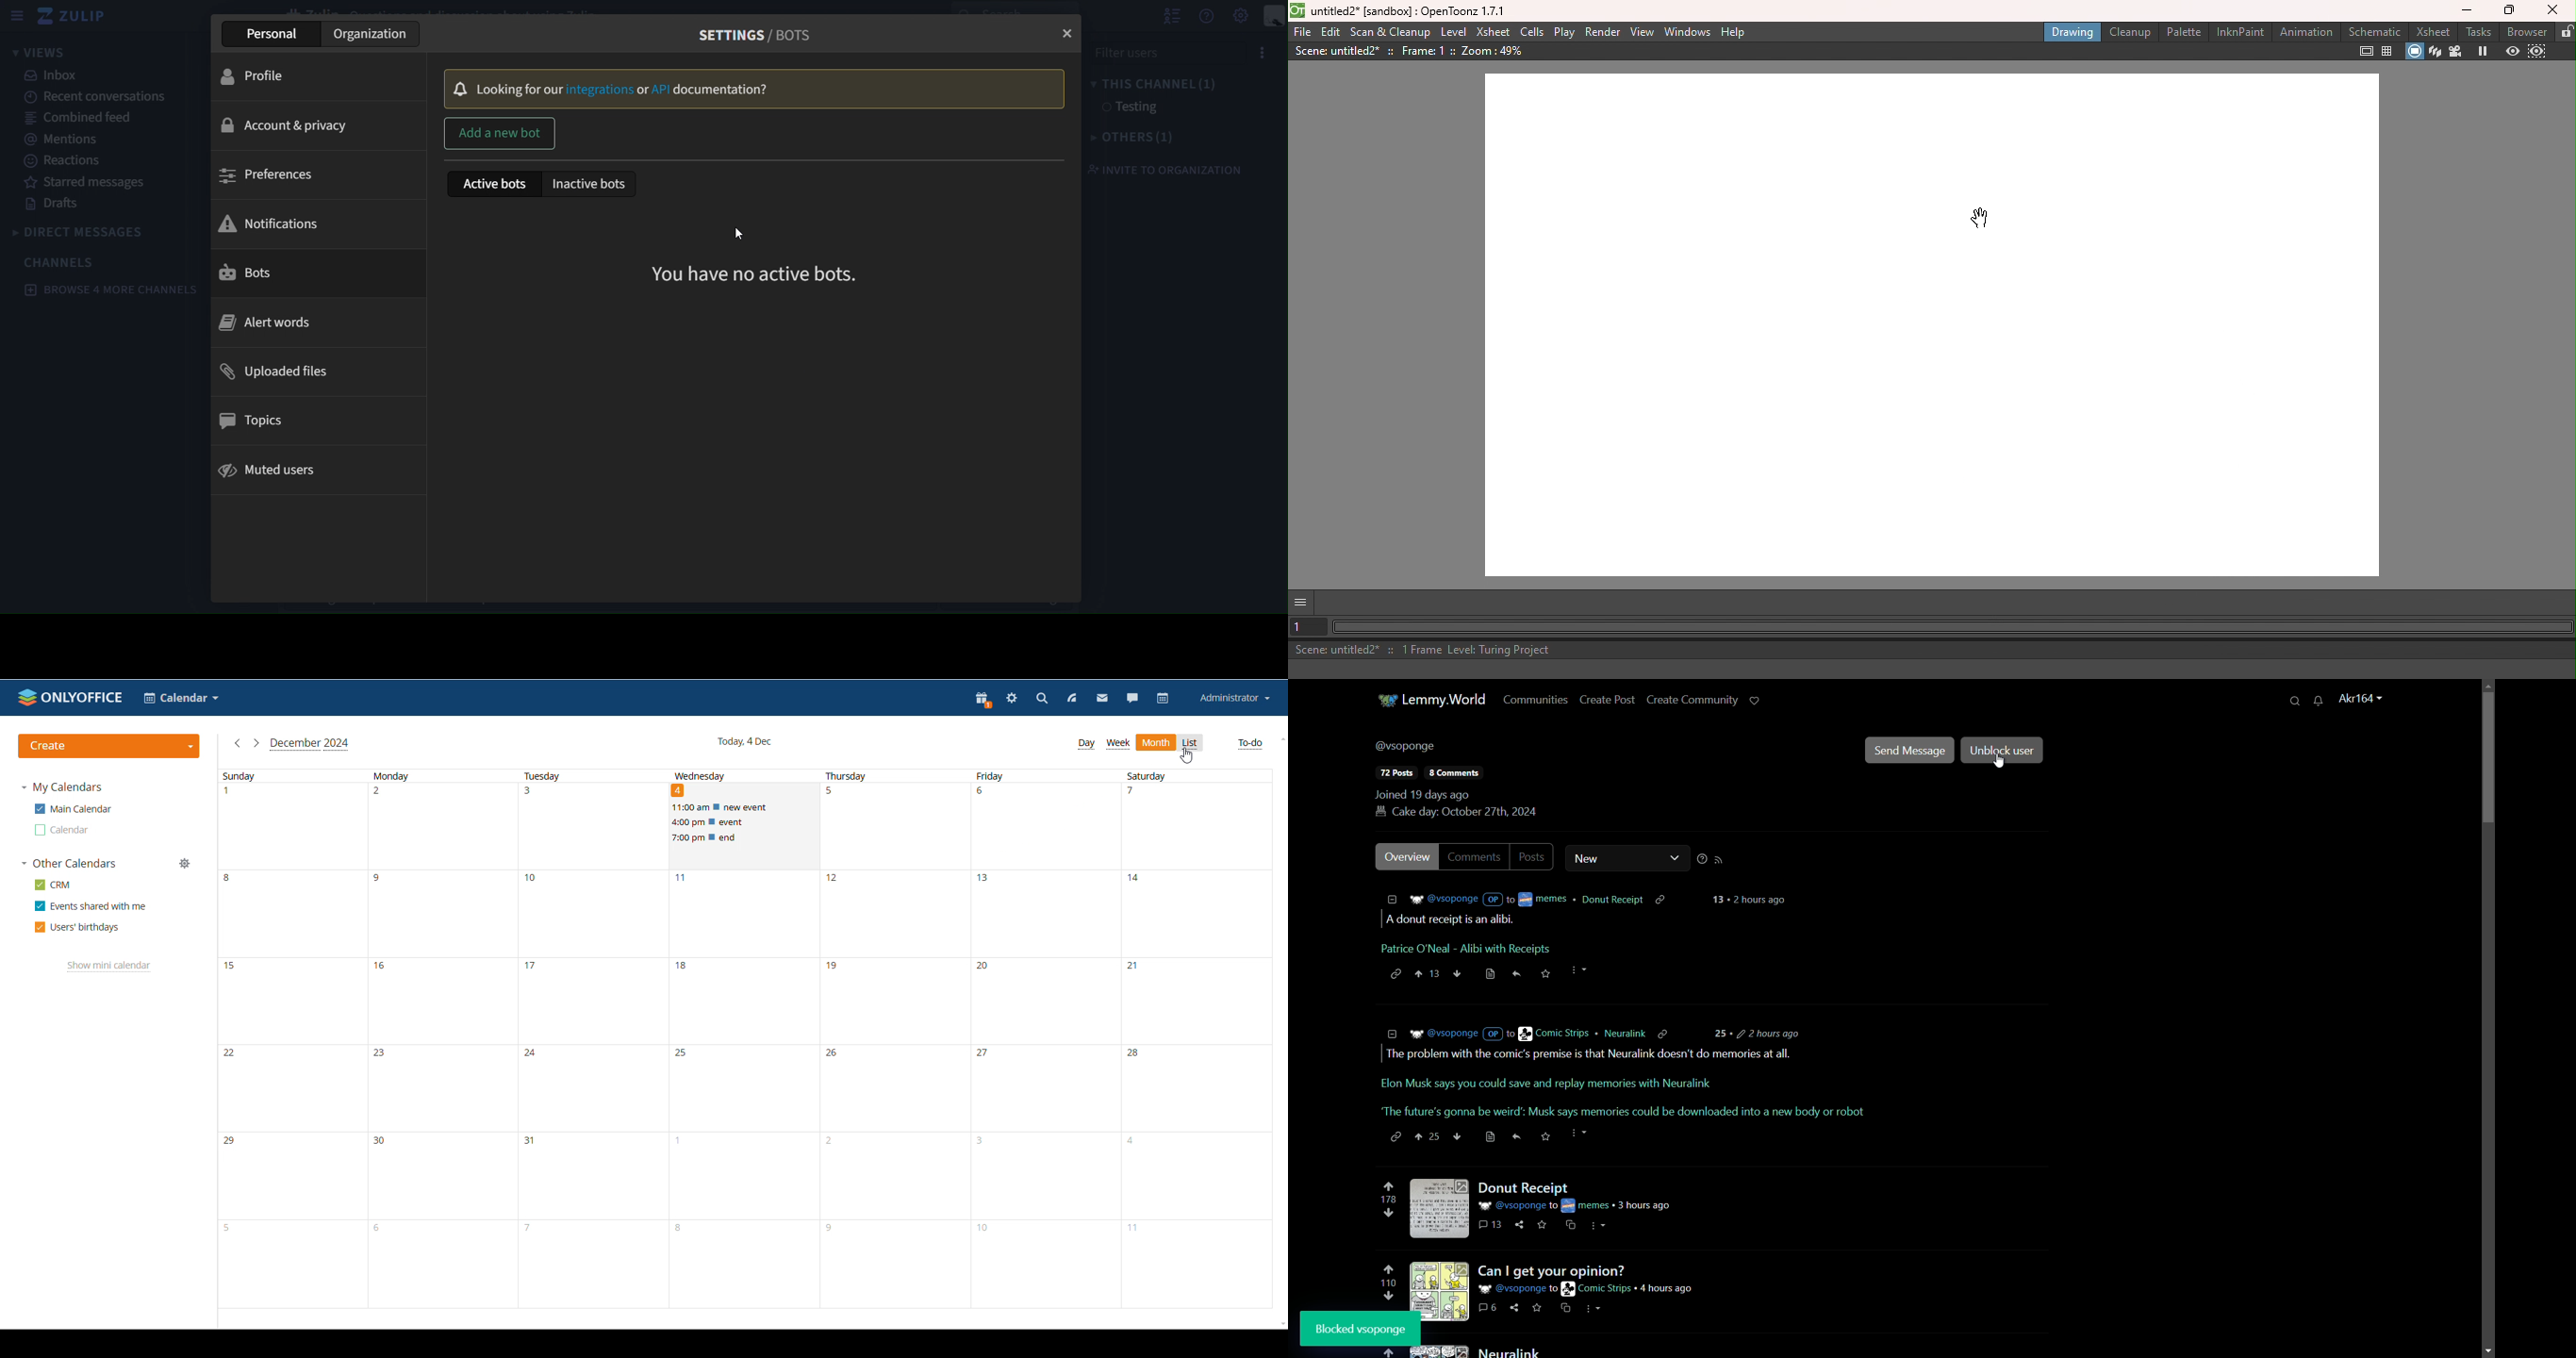  I want to click on personal, so click(284, 34).